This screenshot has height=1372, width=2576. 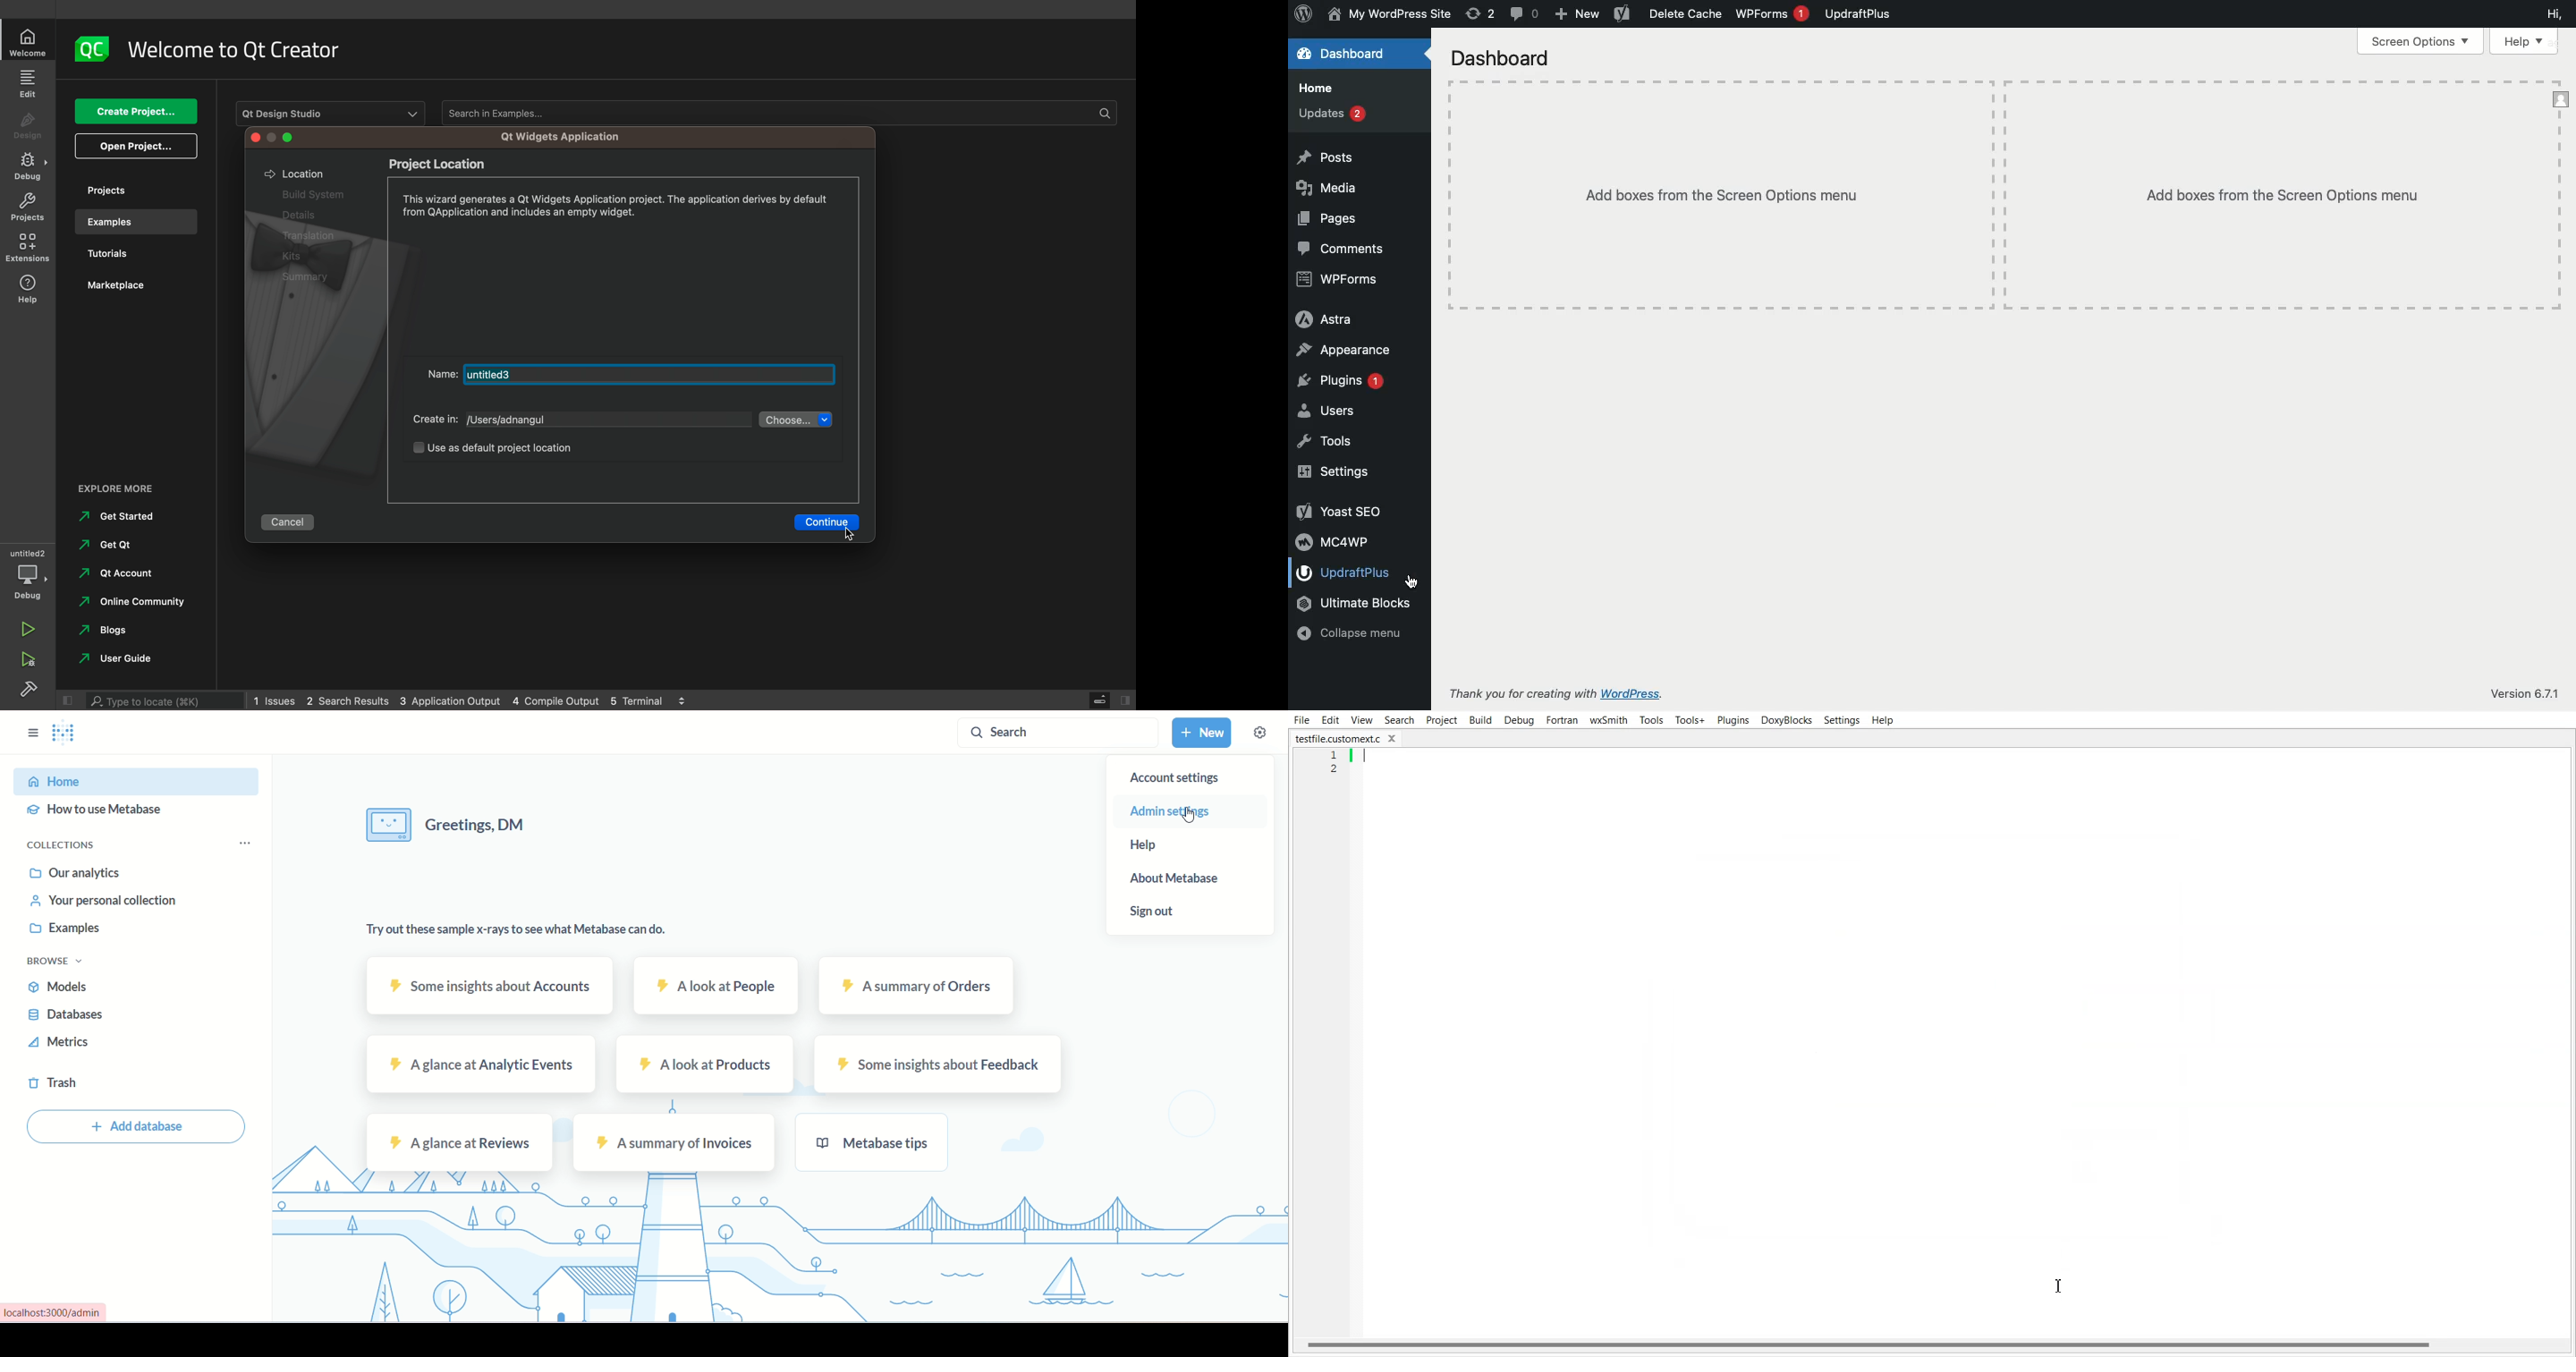 I want to click on Settings, so click(x=1841, y=720).